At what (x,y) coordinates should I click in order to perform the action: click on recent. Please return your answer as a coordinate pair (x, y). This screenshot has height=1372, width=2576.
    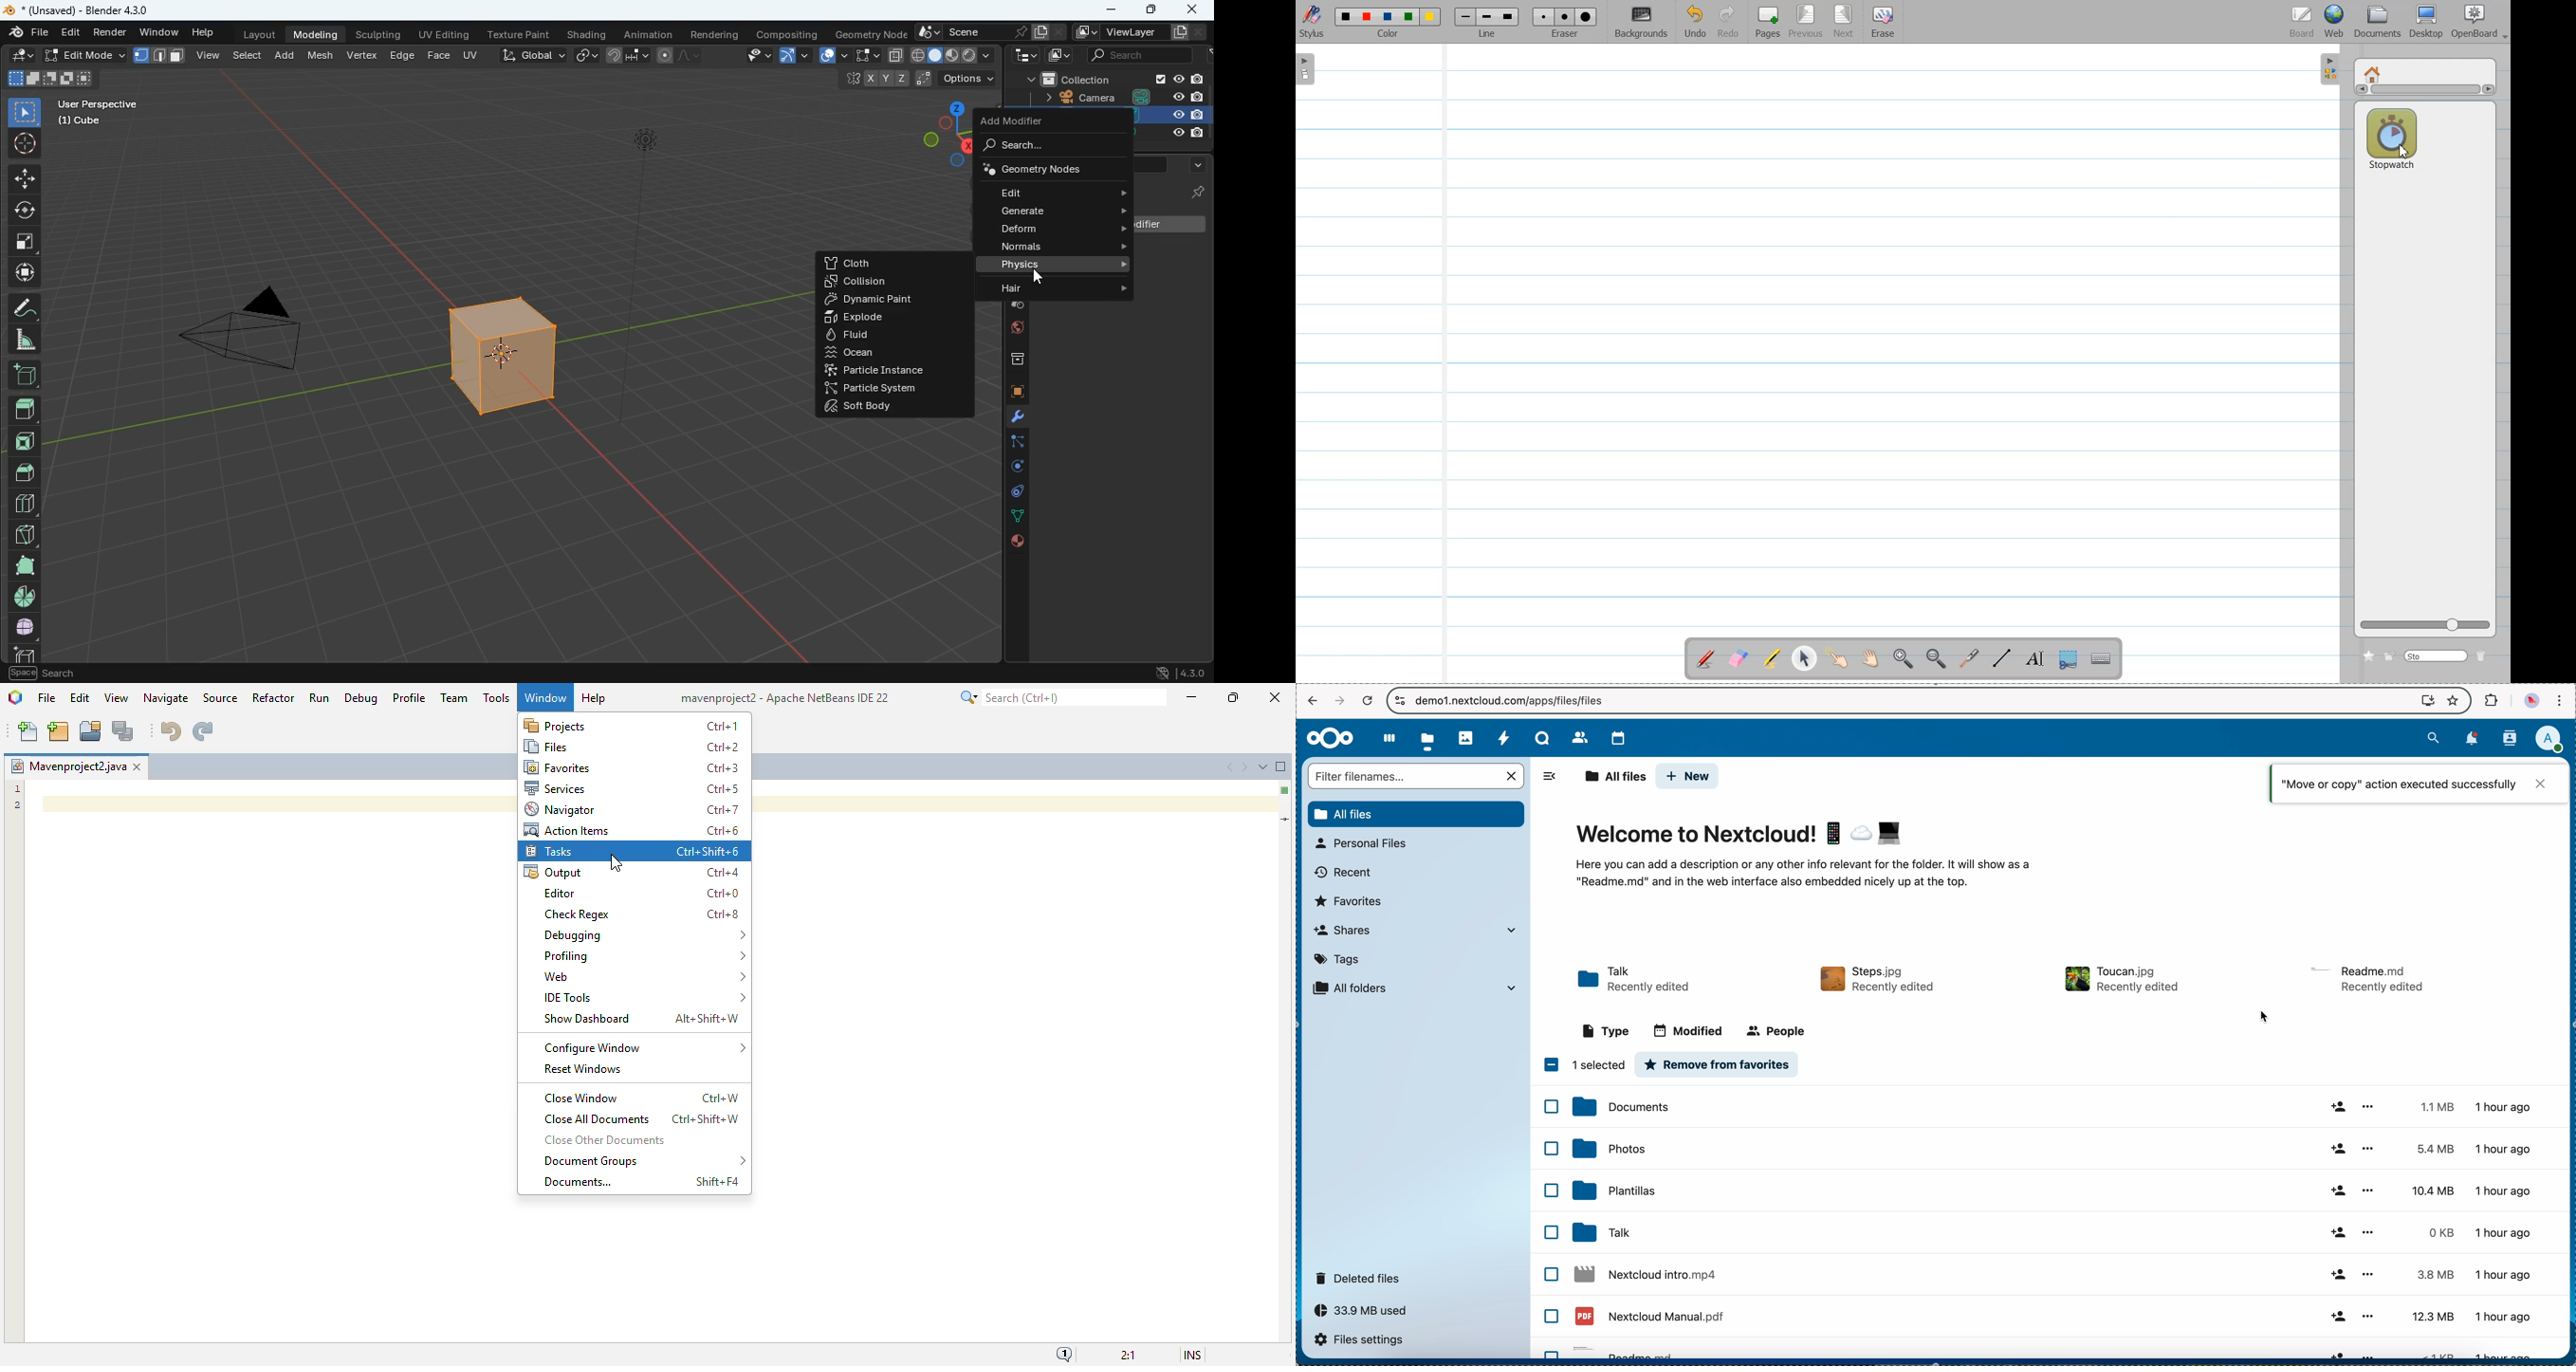
    Looking at the image, I should click on (1341, 874).